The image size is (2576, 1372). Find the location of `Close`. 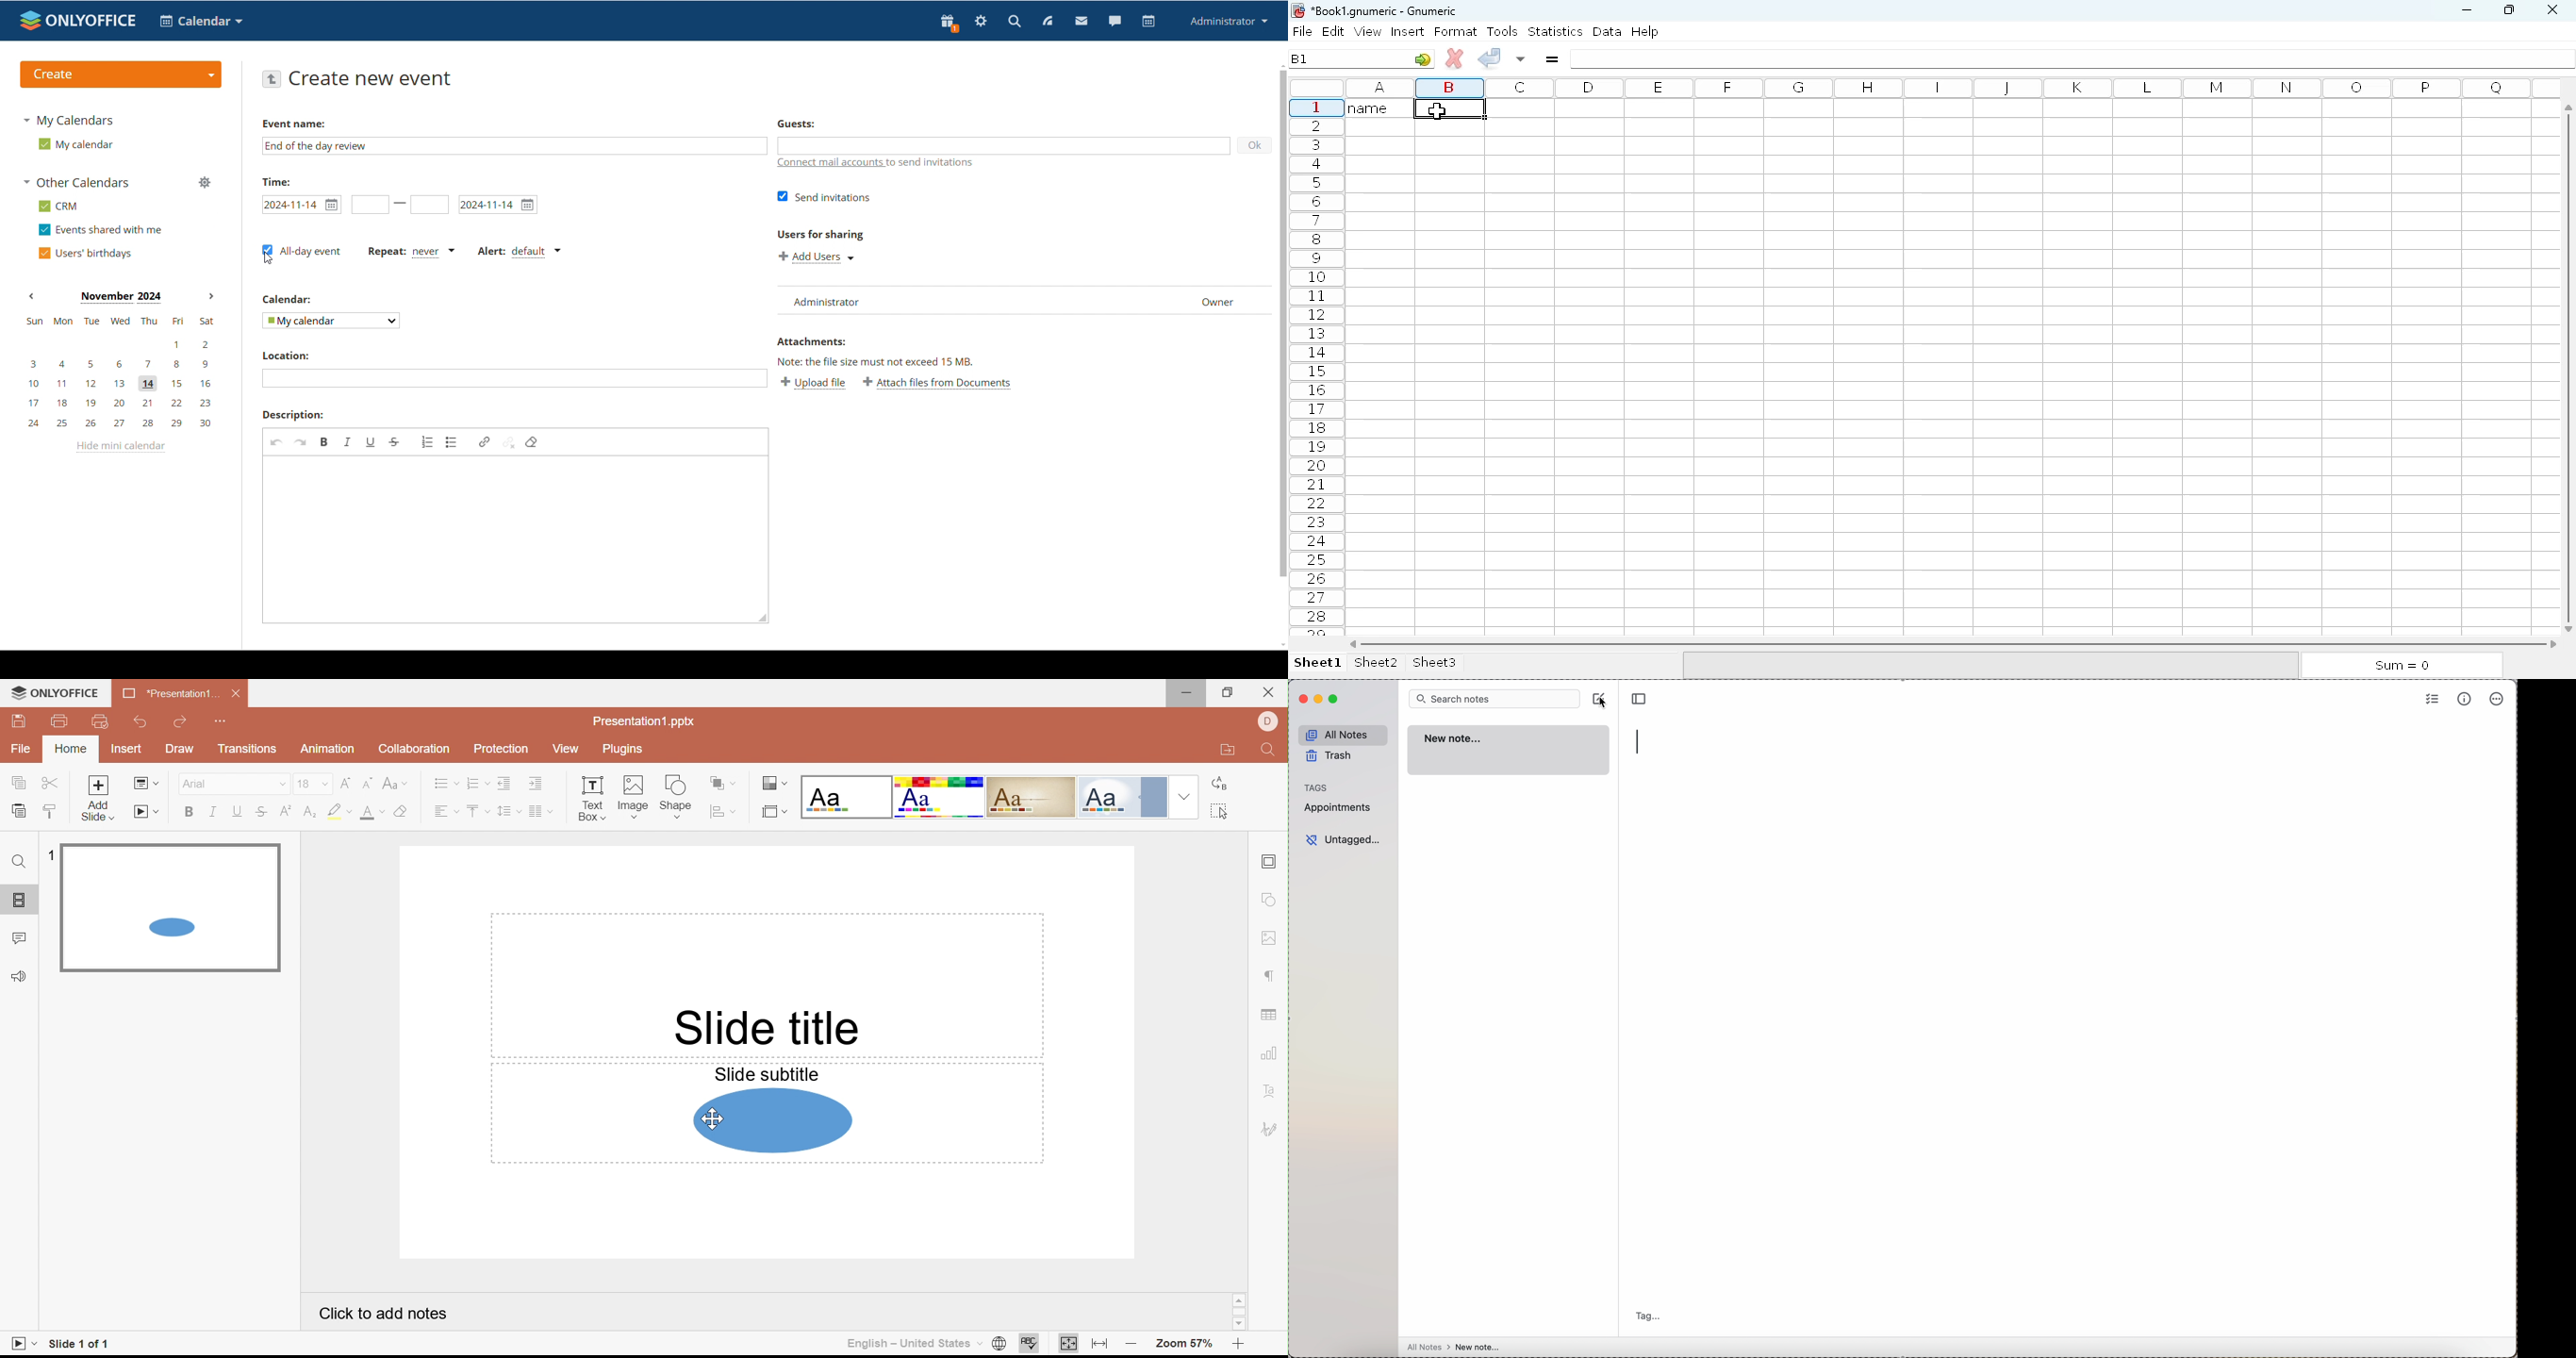

Close is located at coordinates (236, 695).